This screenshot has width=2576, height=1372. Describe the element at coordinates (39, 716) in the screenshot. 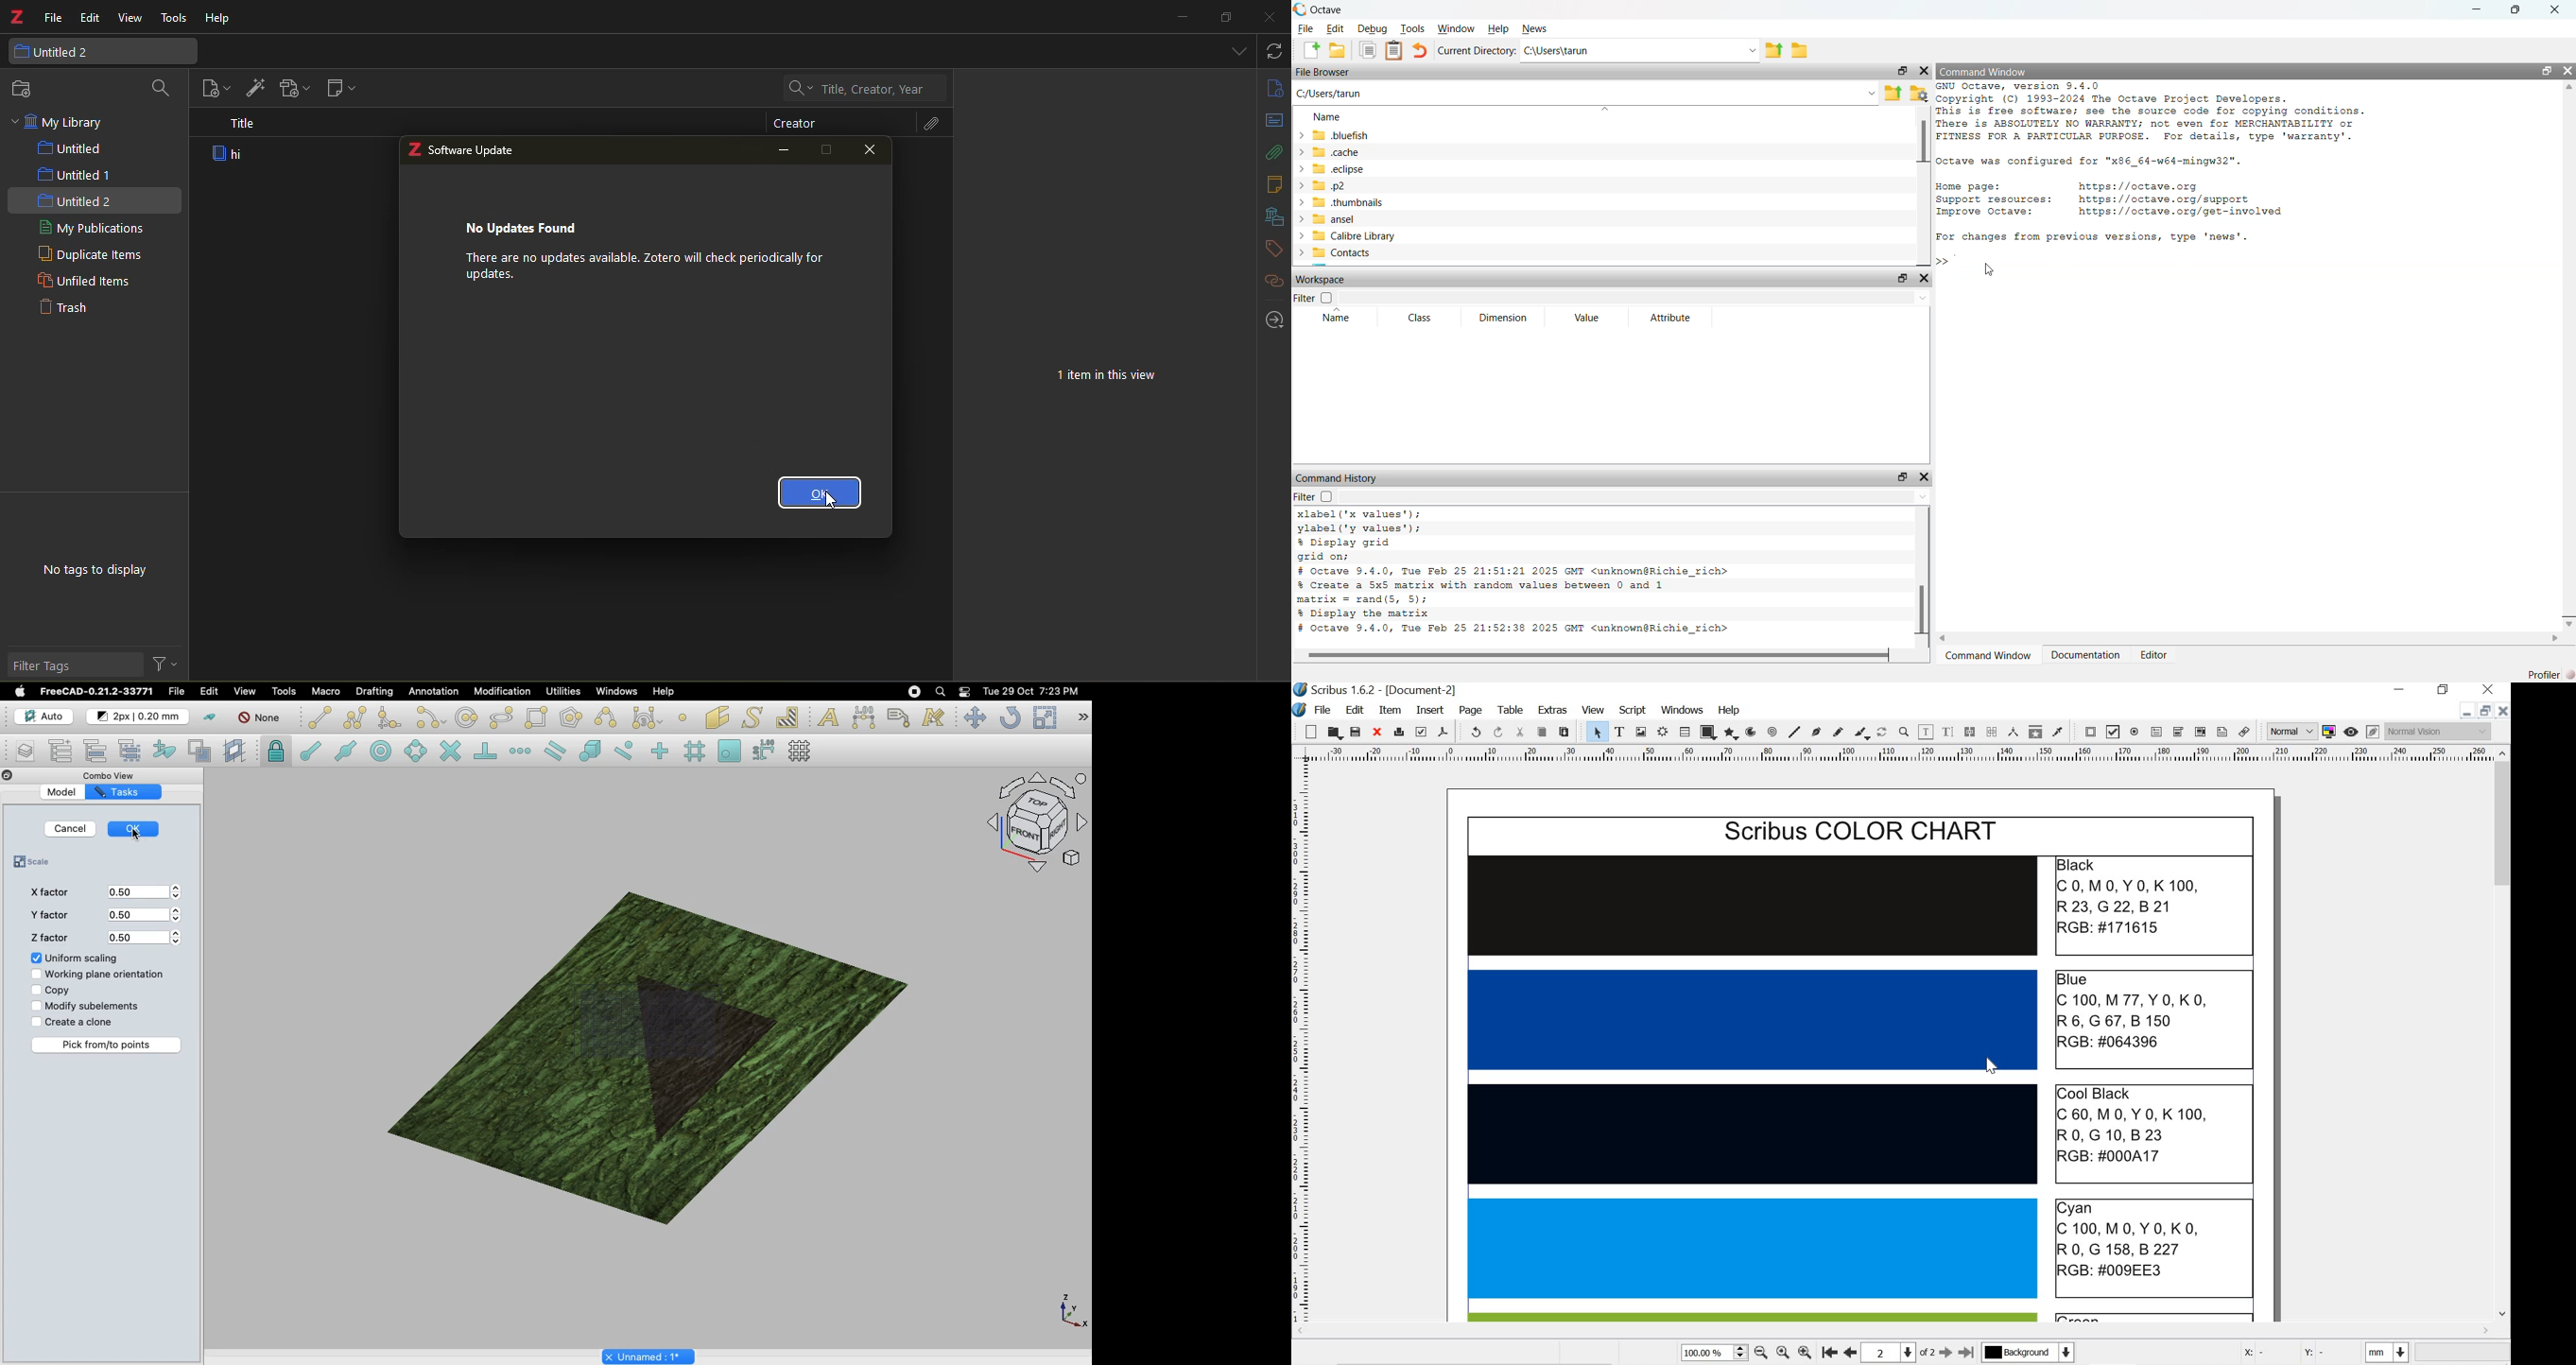

I see `Auto` at that location.